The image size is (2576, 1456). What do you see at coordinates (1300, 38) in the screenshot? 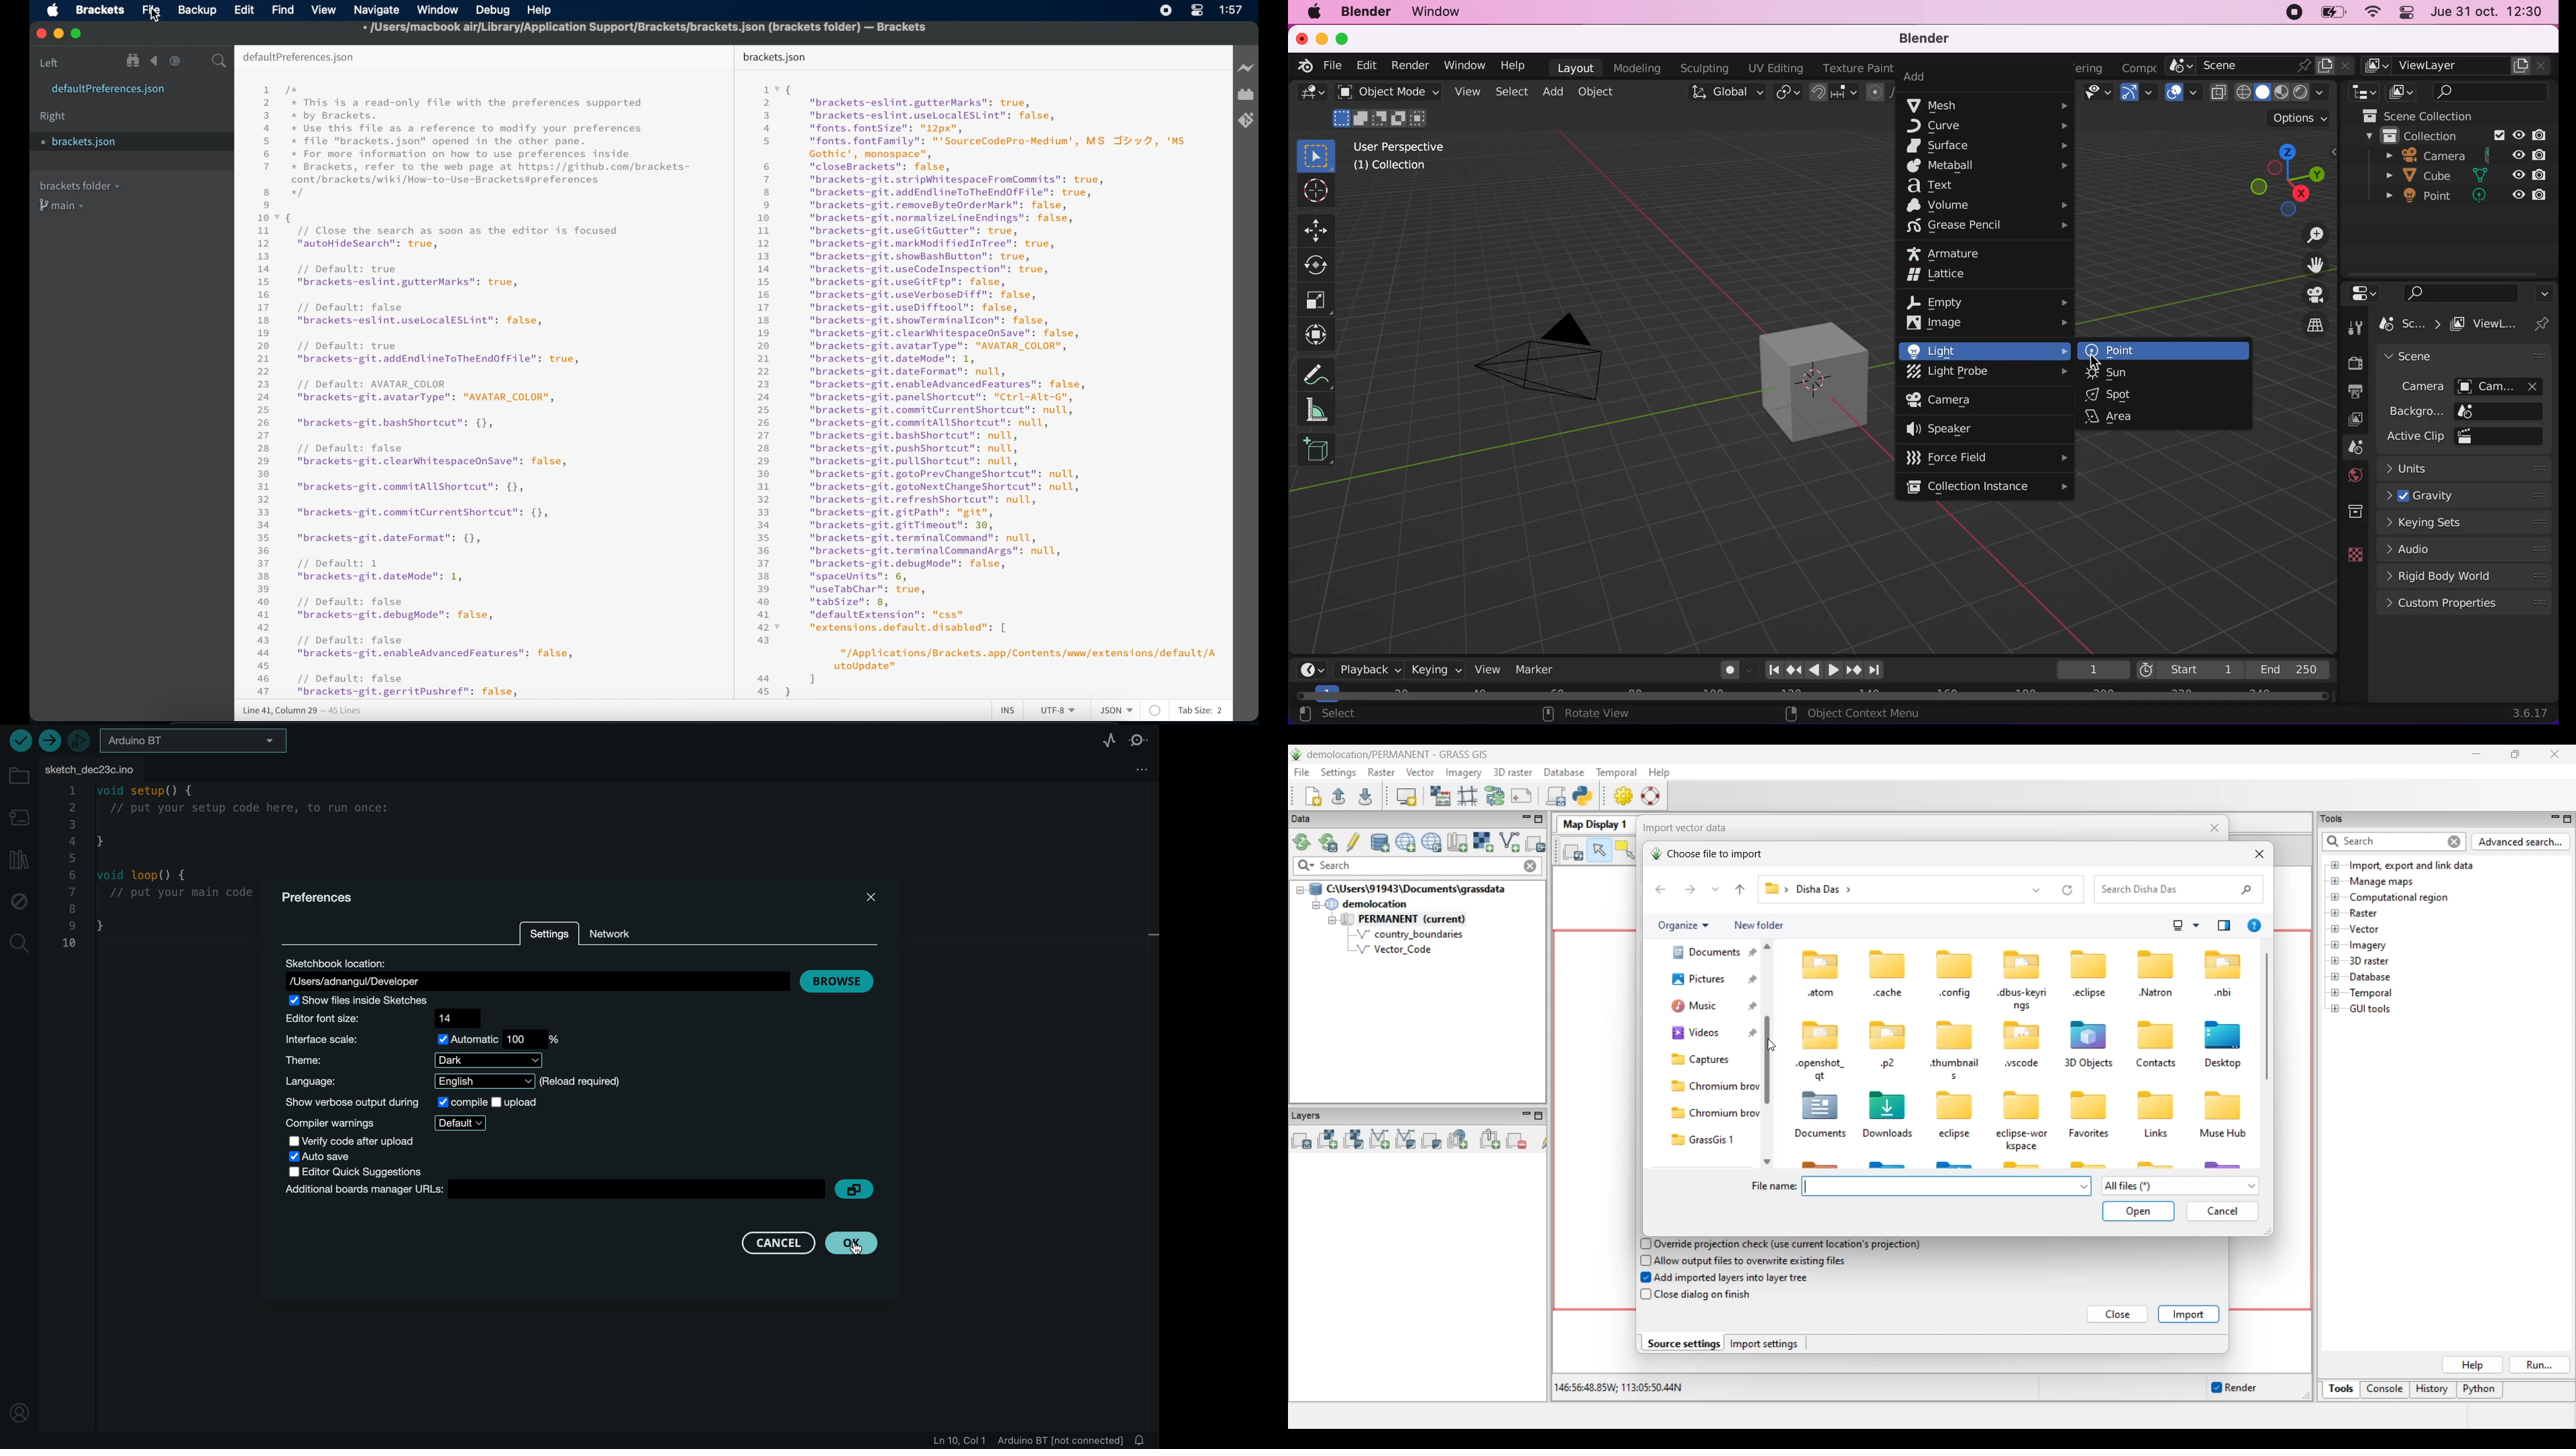
I see `close` at bounding box center [1300, 38].